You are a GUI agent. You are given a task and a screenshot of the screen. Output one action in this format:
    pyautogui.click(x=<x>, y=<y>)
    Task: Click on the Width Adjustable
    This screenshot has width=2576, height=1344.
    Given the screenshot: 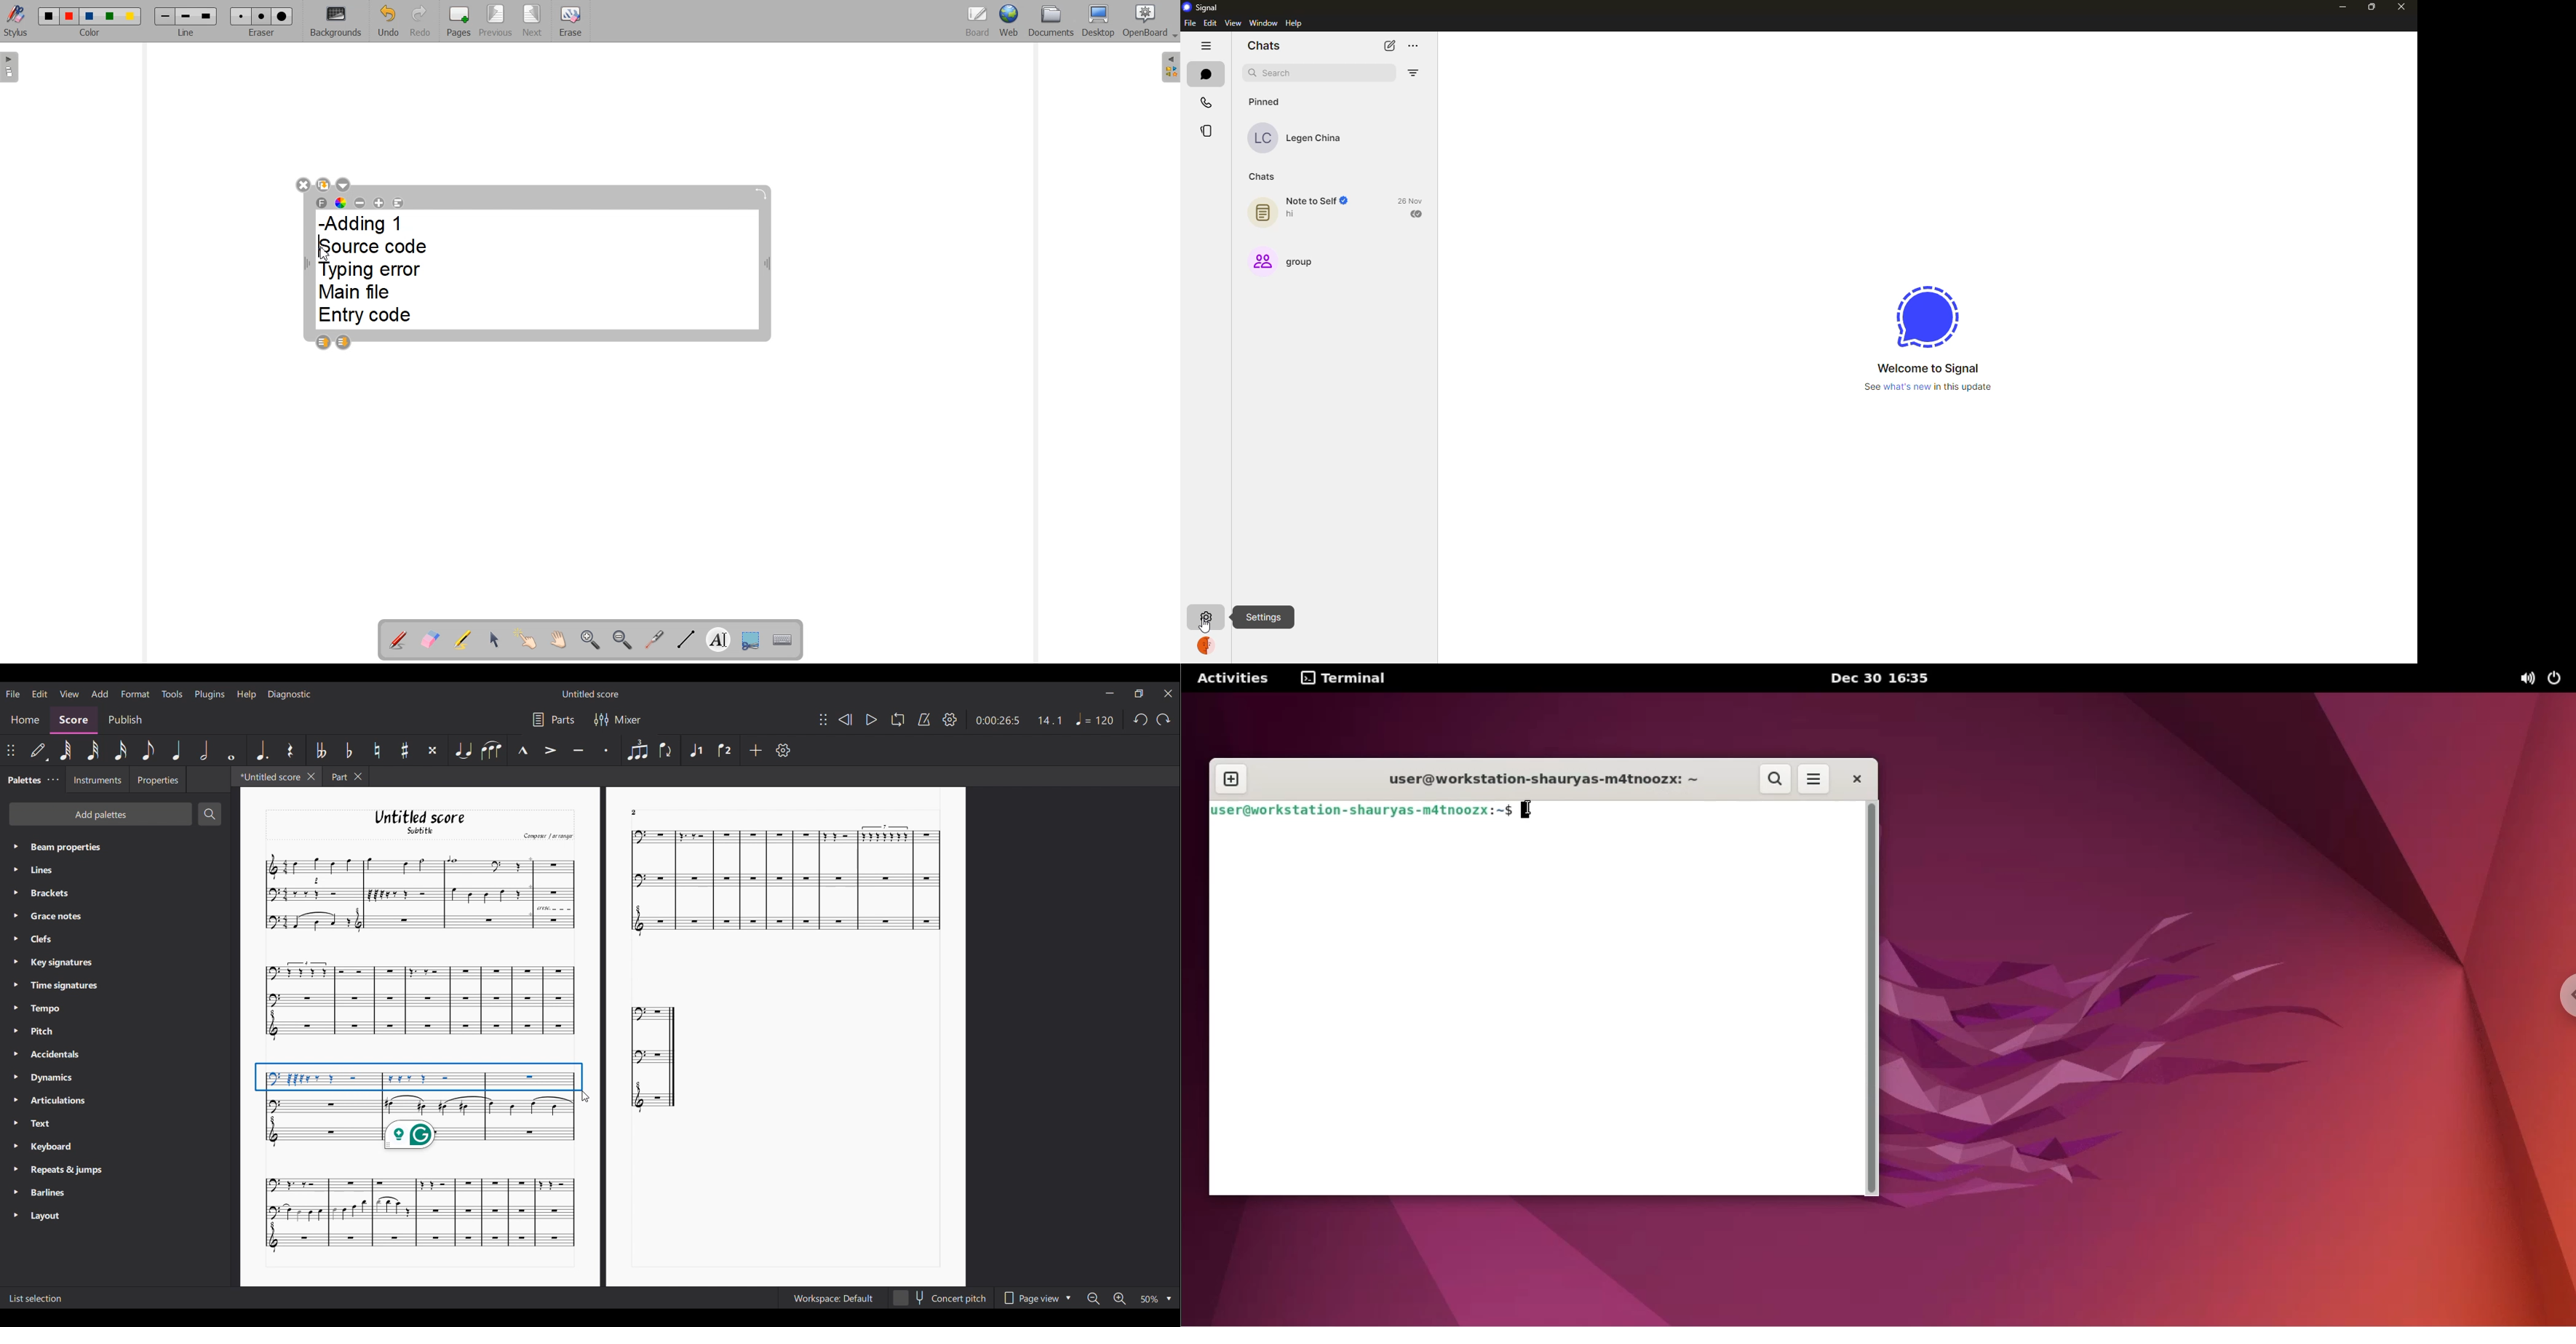 What is the action you would take?
    pyautogui.click(x=309, y=265)
    